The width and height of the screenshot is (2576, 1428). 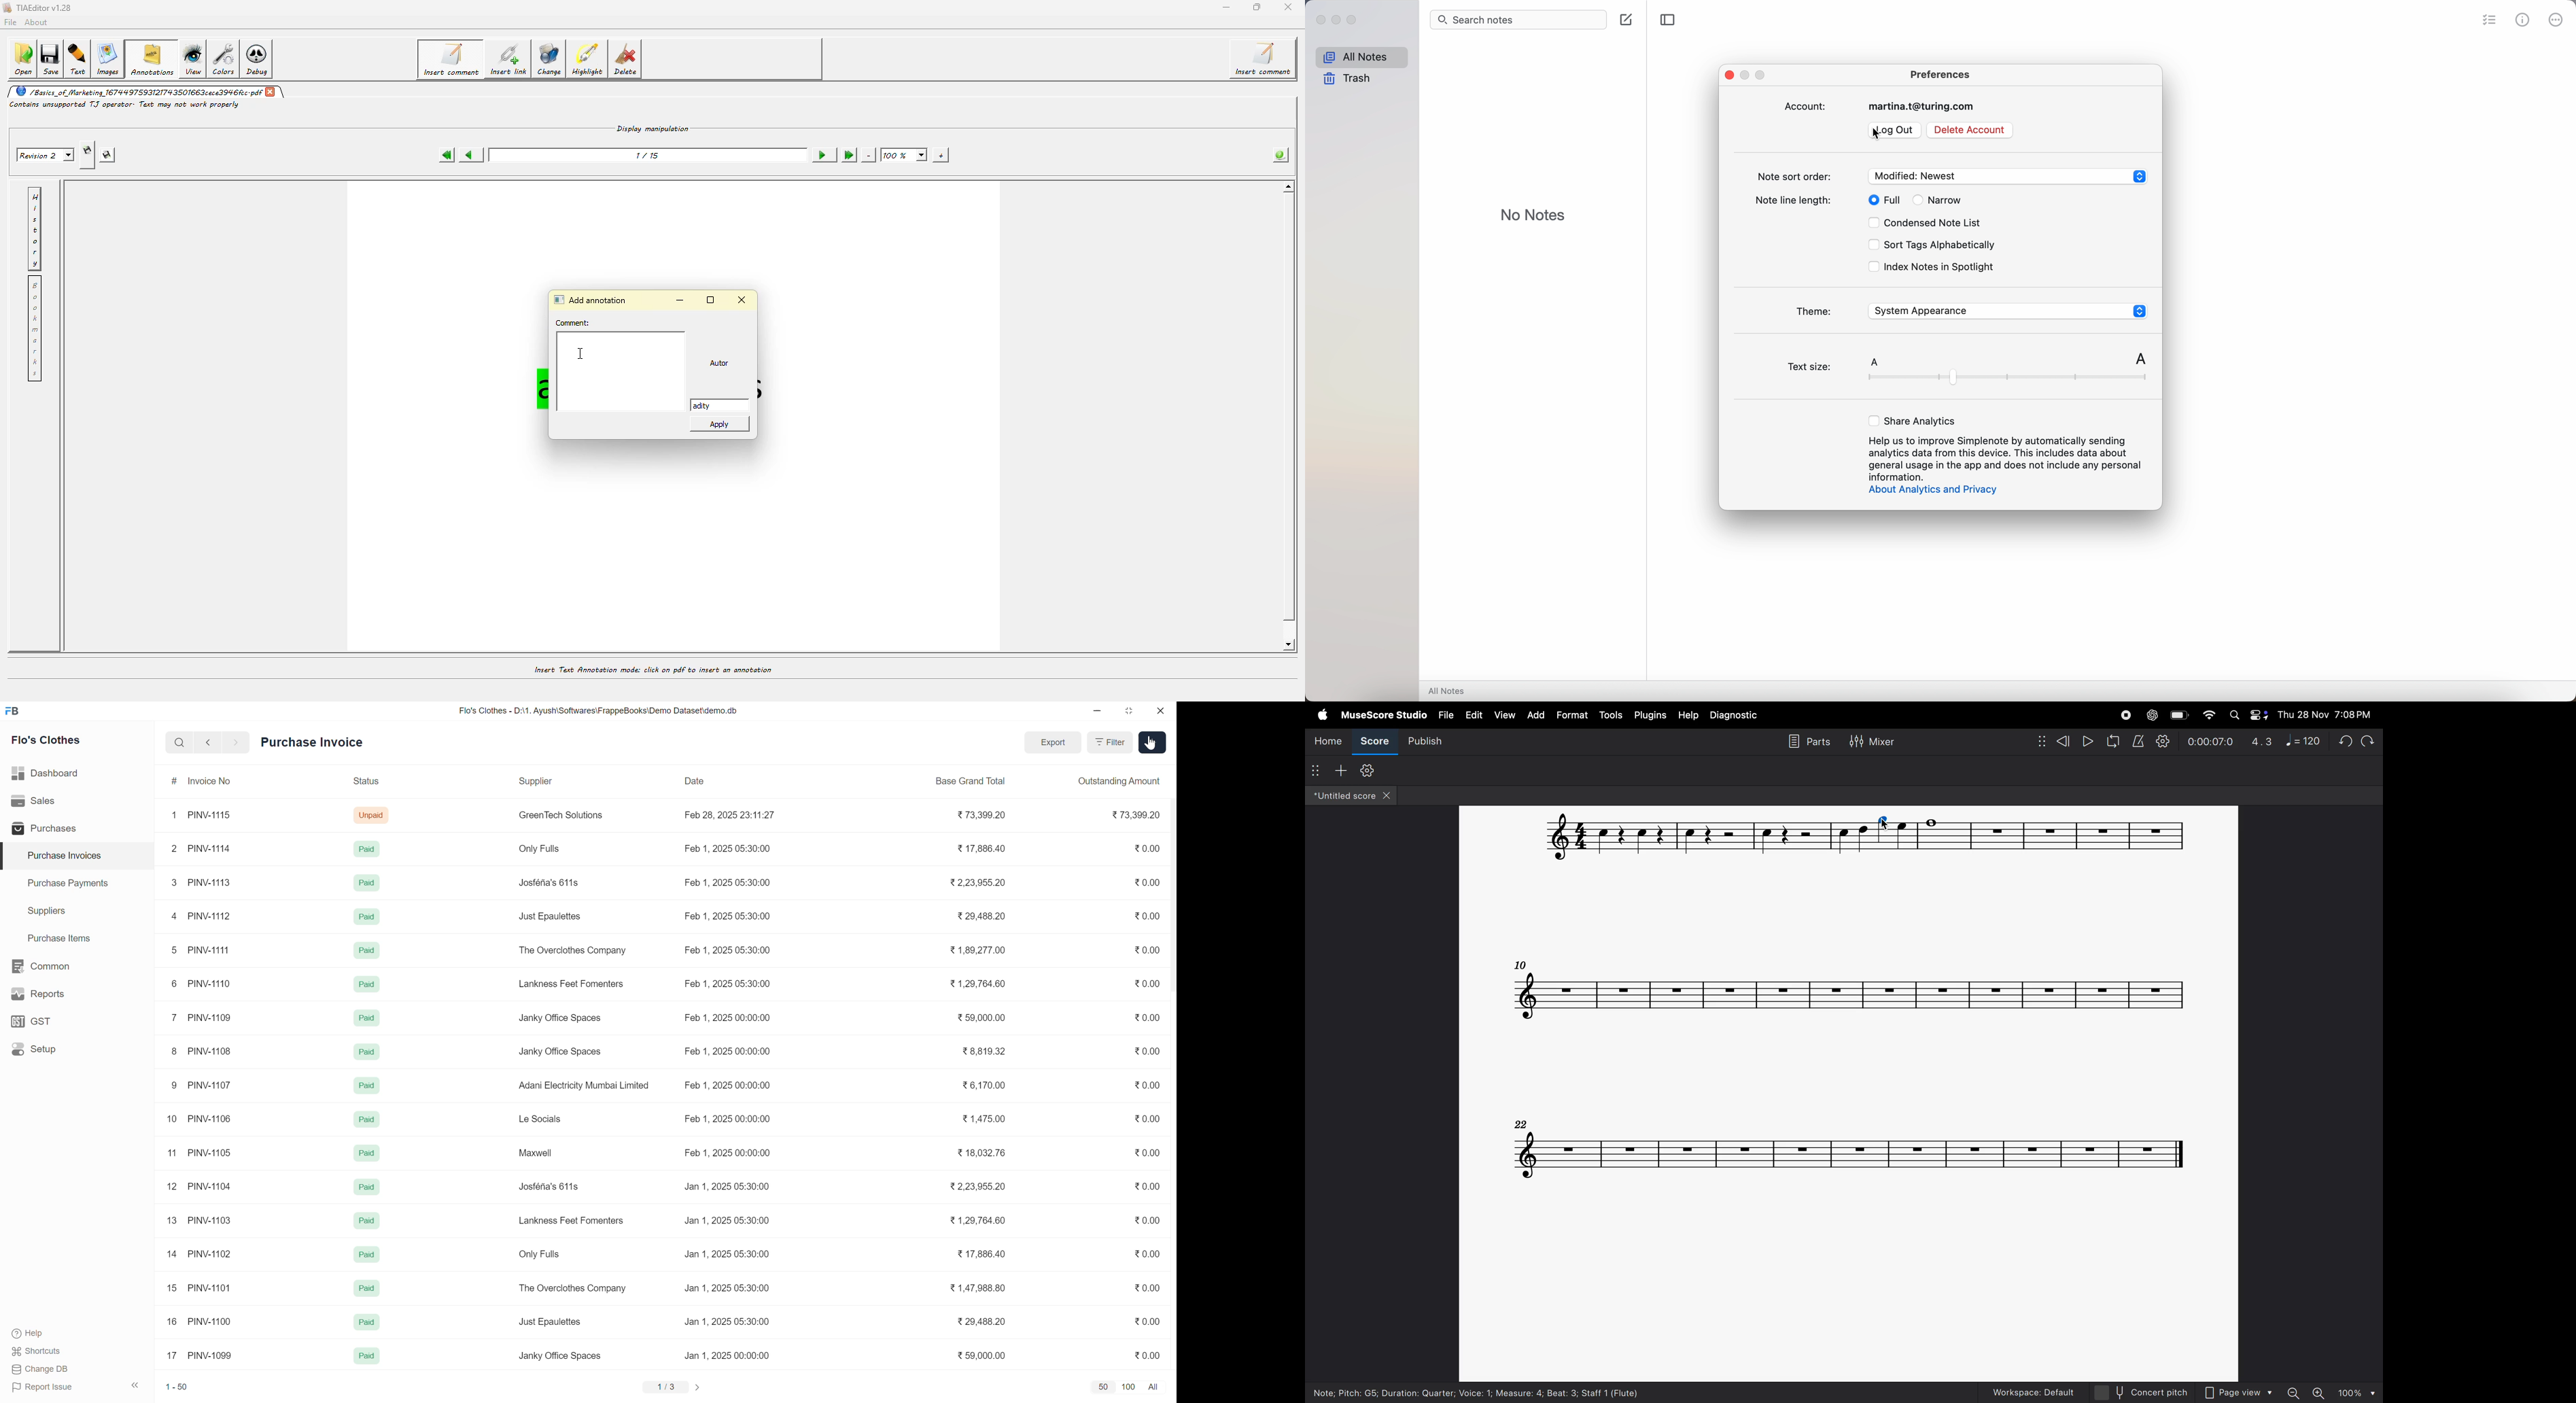 I want to click on 1, so click(x=171, y=815).